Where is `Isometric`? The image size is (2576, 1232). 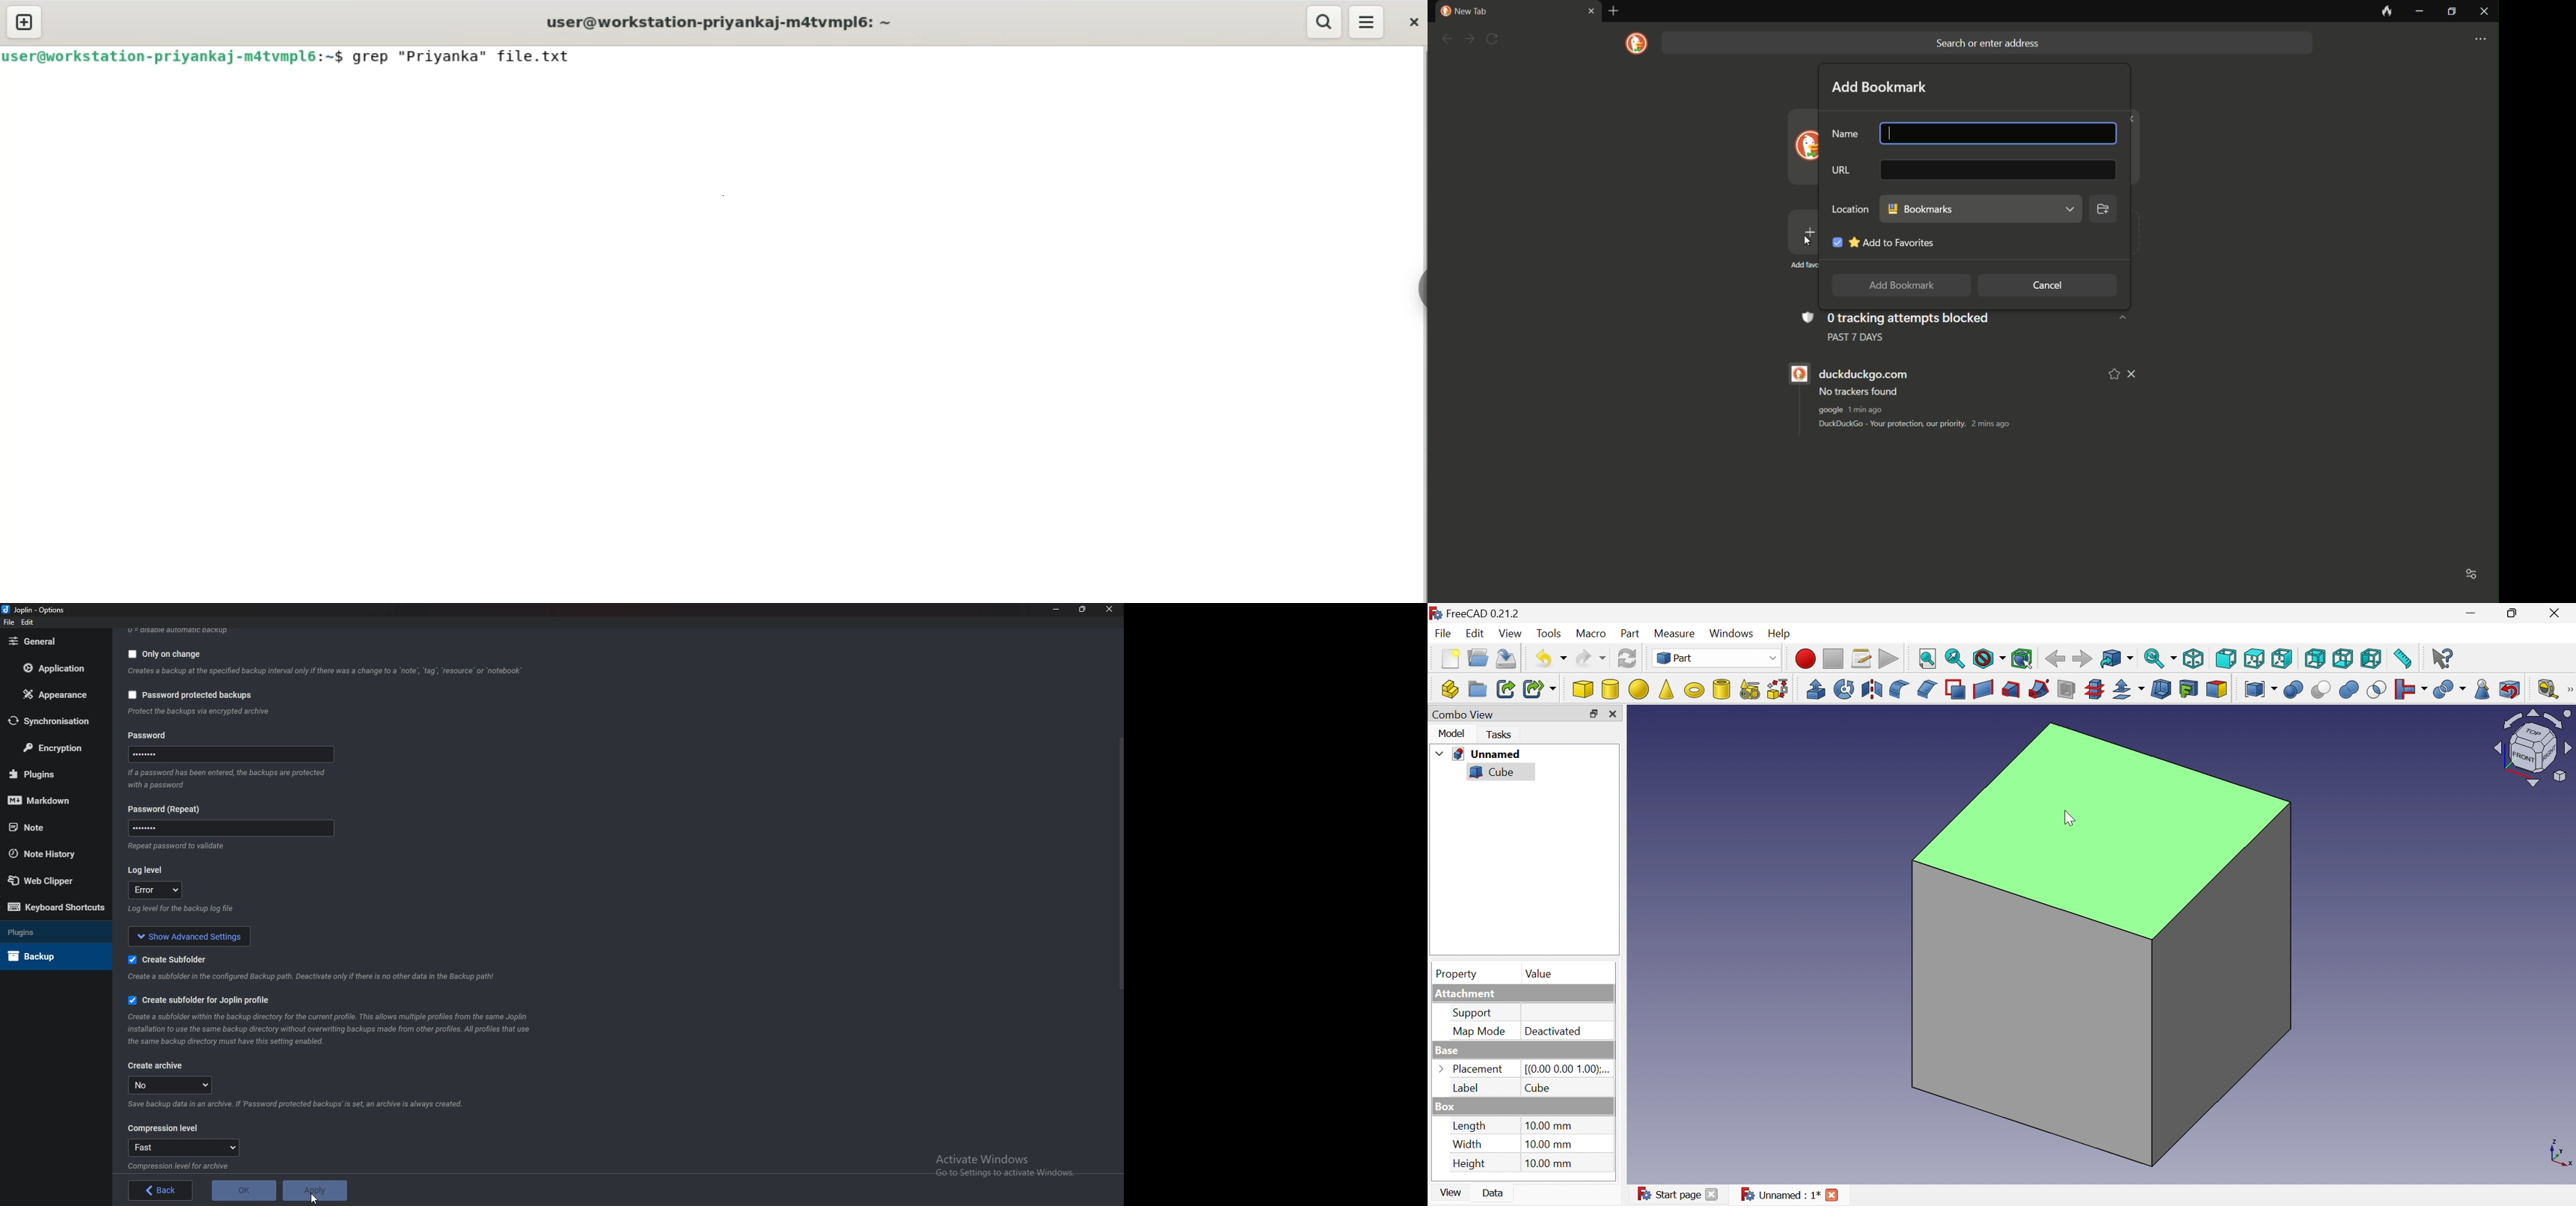
Isometric is located at coordinates (2193, 658).